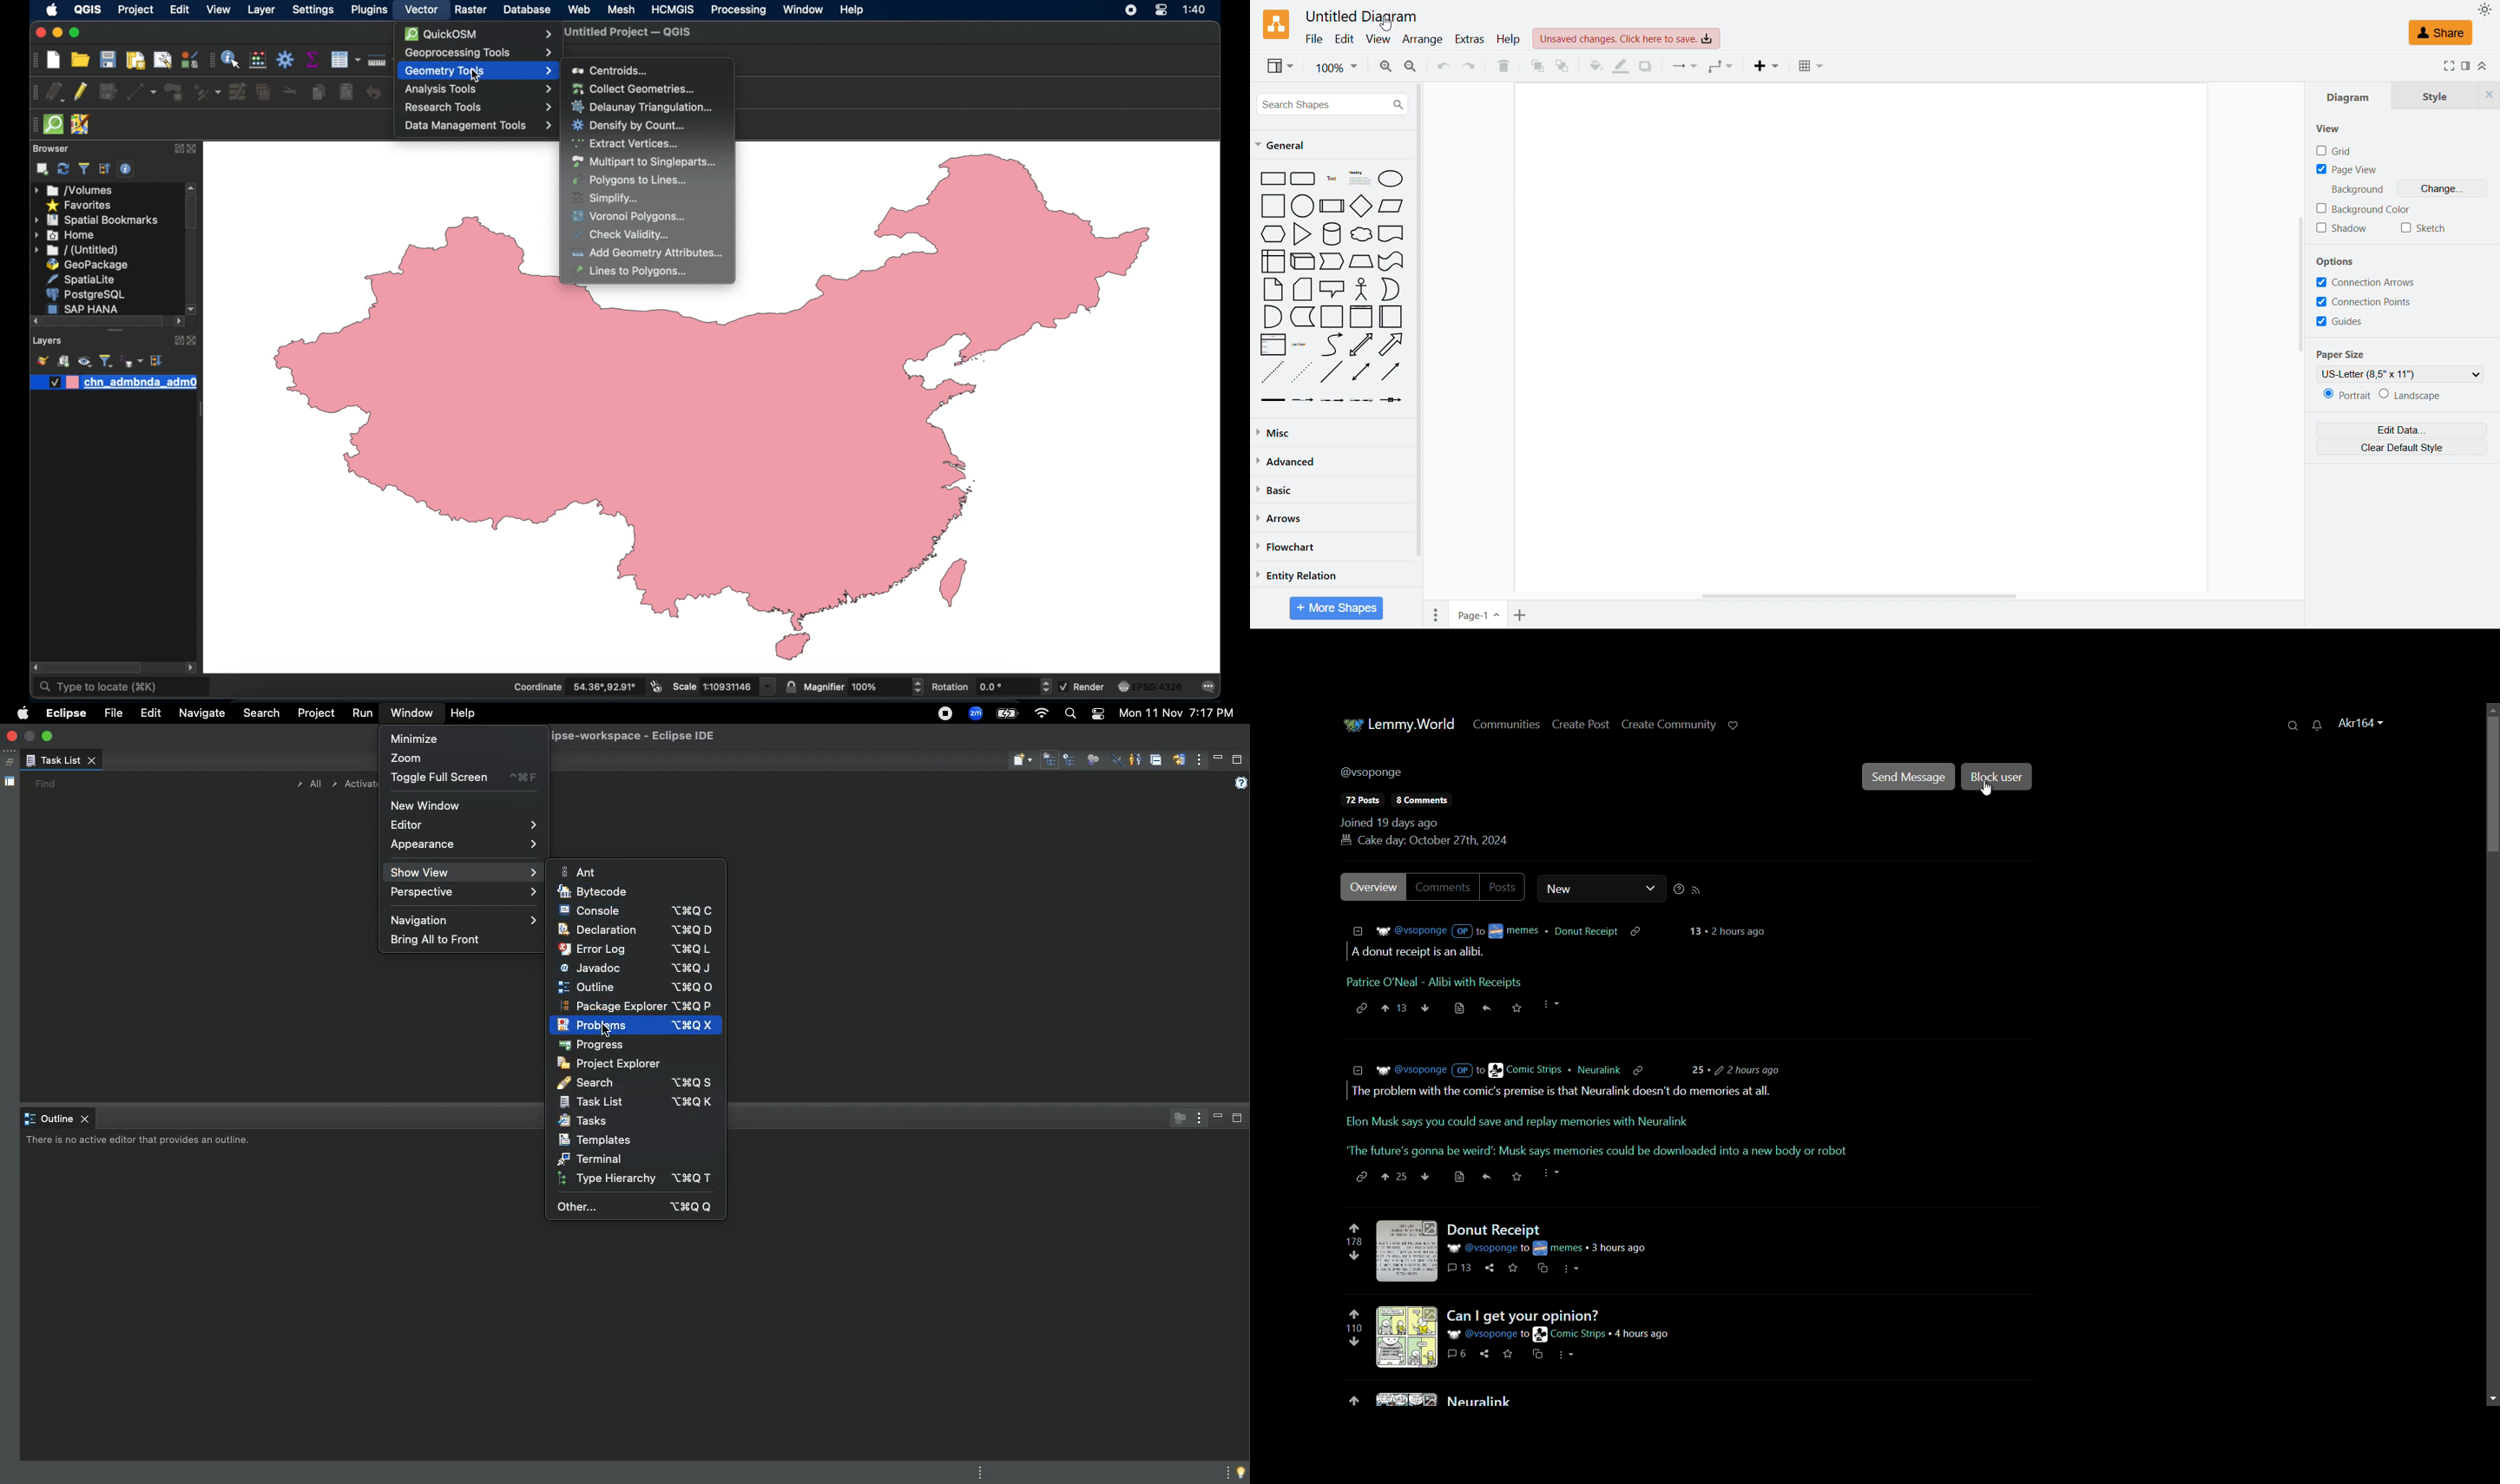  What do you see at coordinates (2484, 10) in the screenshot?
I see `Select theme ` at bounding box center [2484, 10].